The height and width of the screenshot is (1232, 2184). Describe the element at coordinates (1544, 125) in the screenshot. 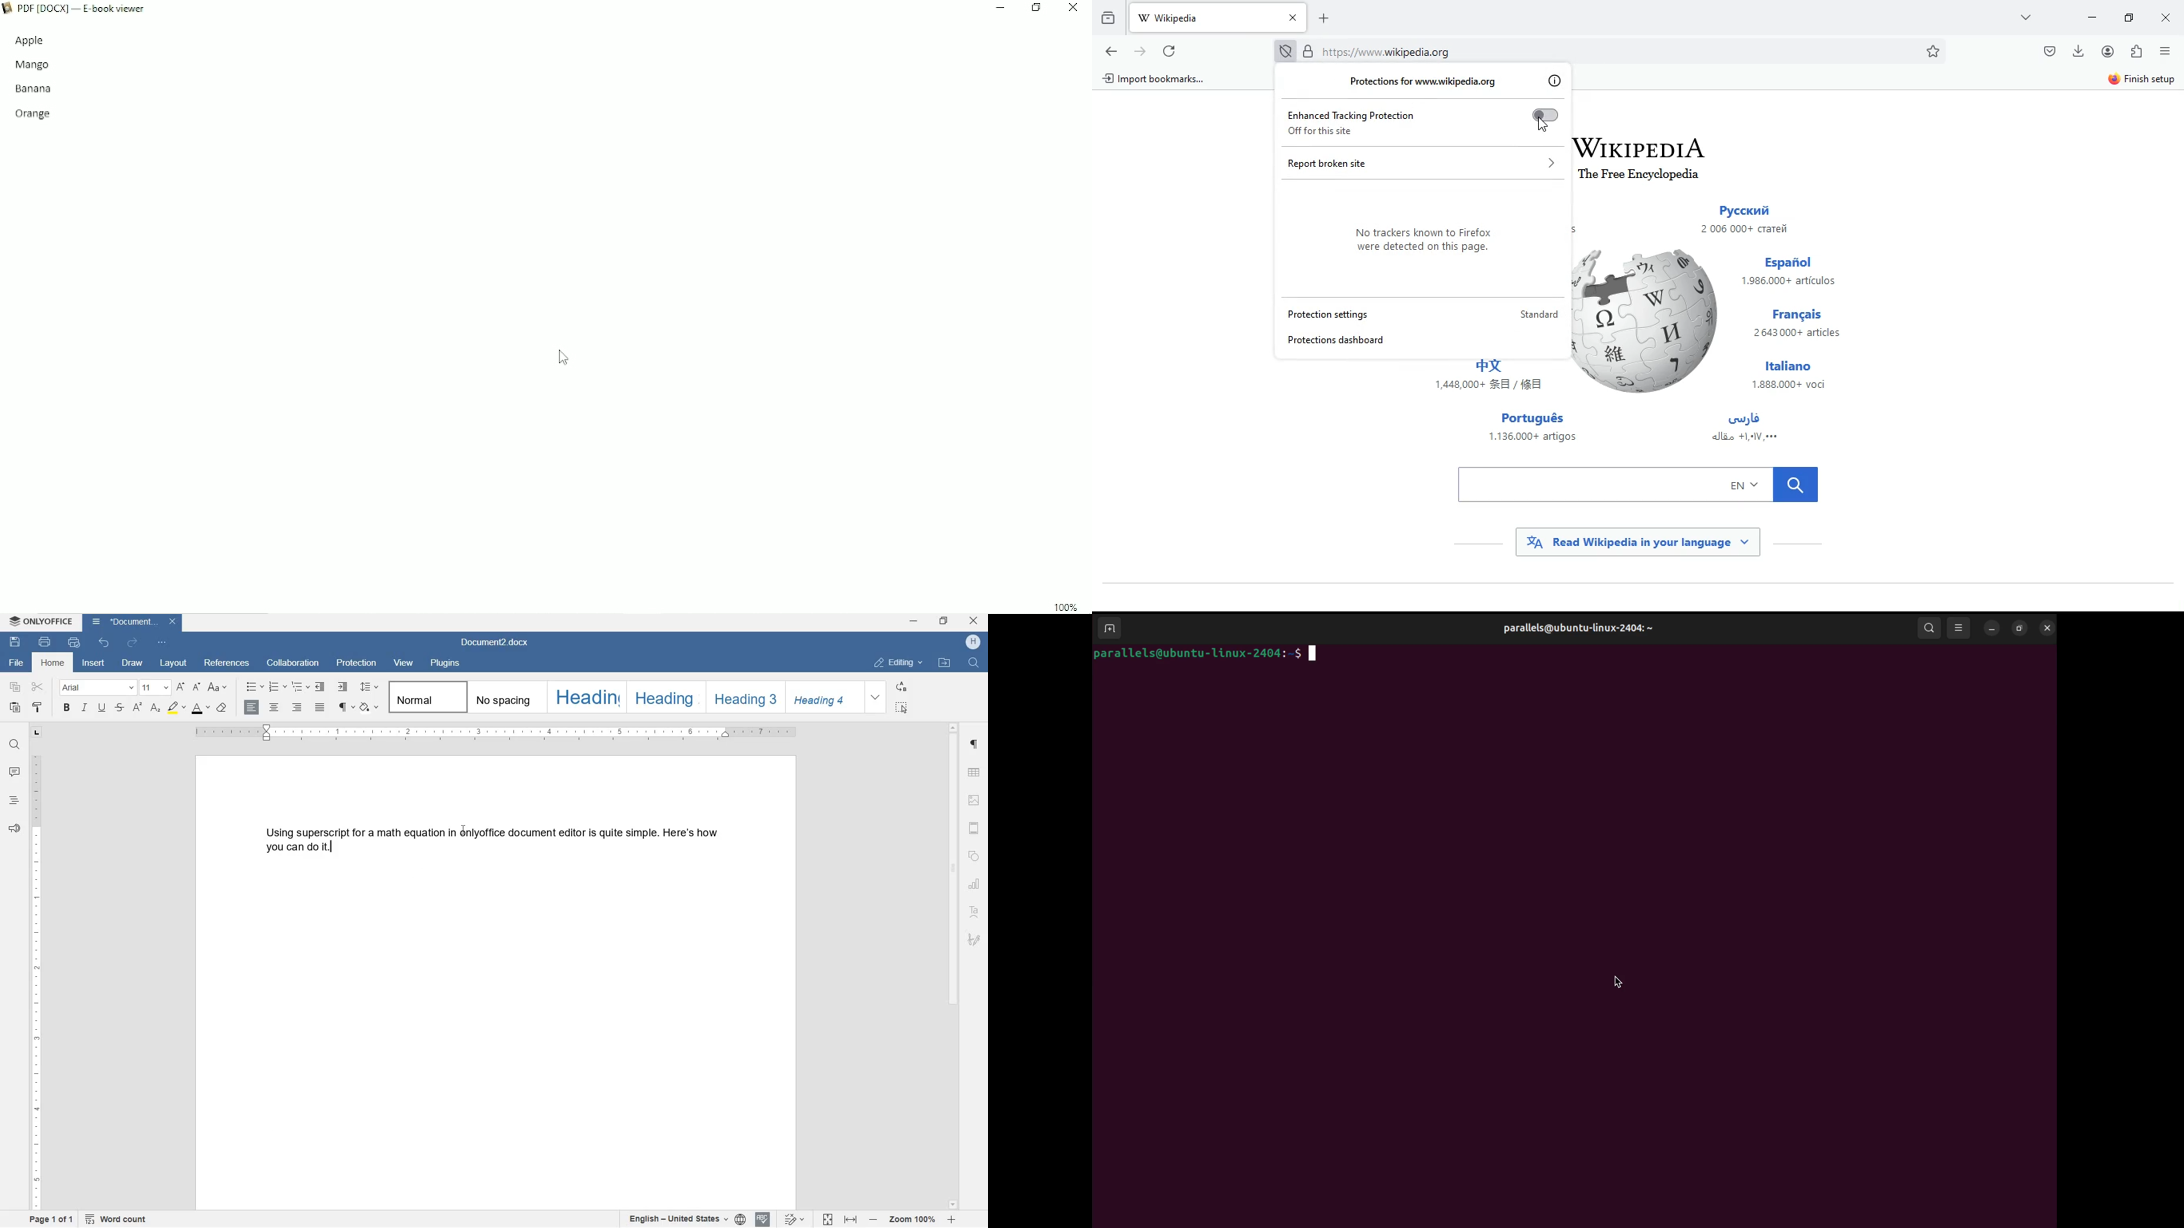

I see `Cursor` at that location.